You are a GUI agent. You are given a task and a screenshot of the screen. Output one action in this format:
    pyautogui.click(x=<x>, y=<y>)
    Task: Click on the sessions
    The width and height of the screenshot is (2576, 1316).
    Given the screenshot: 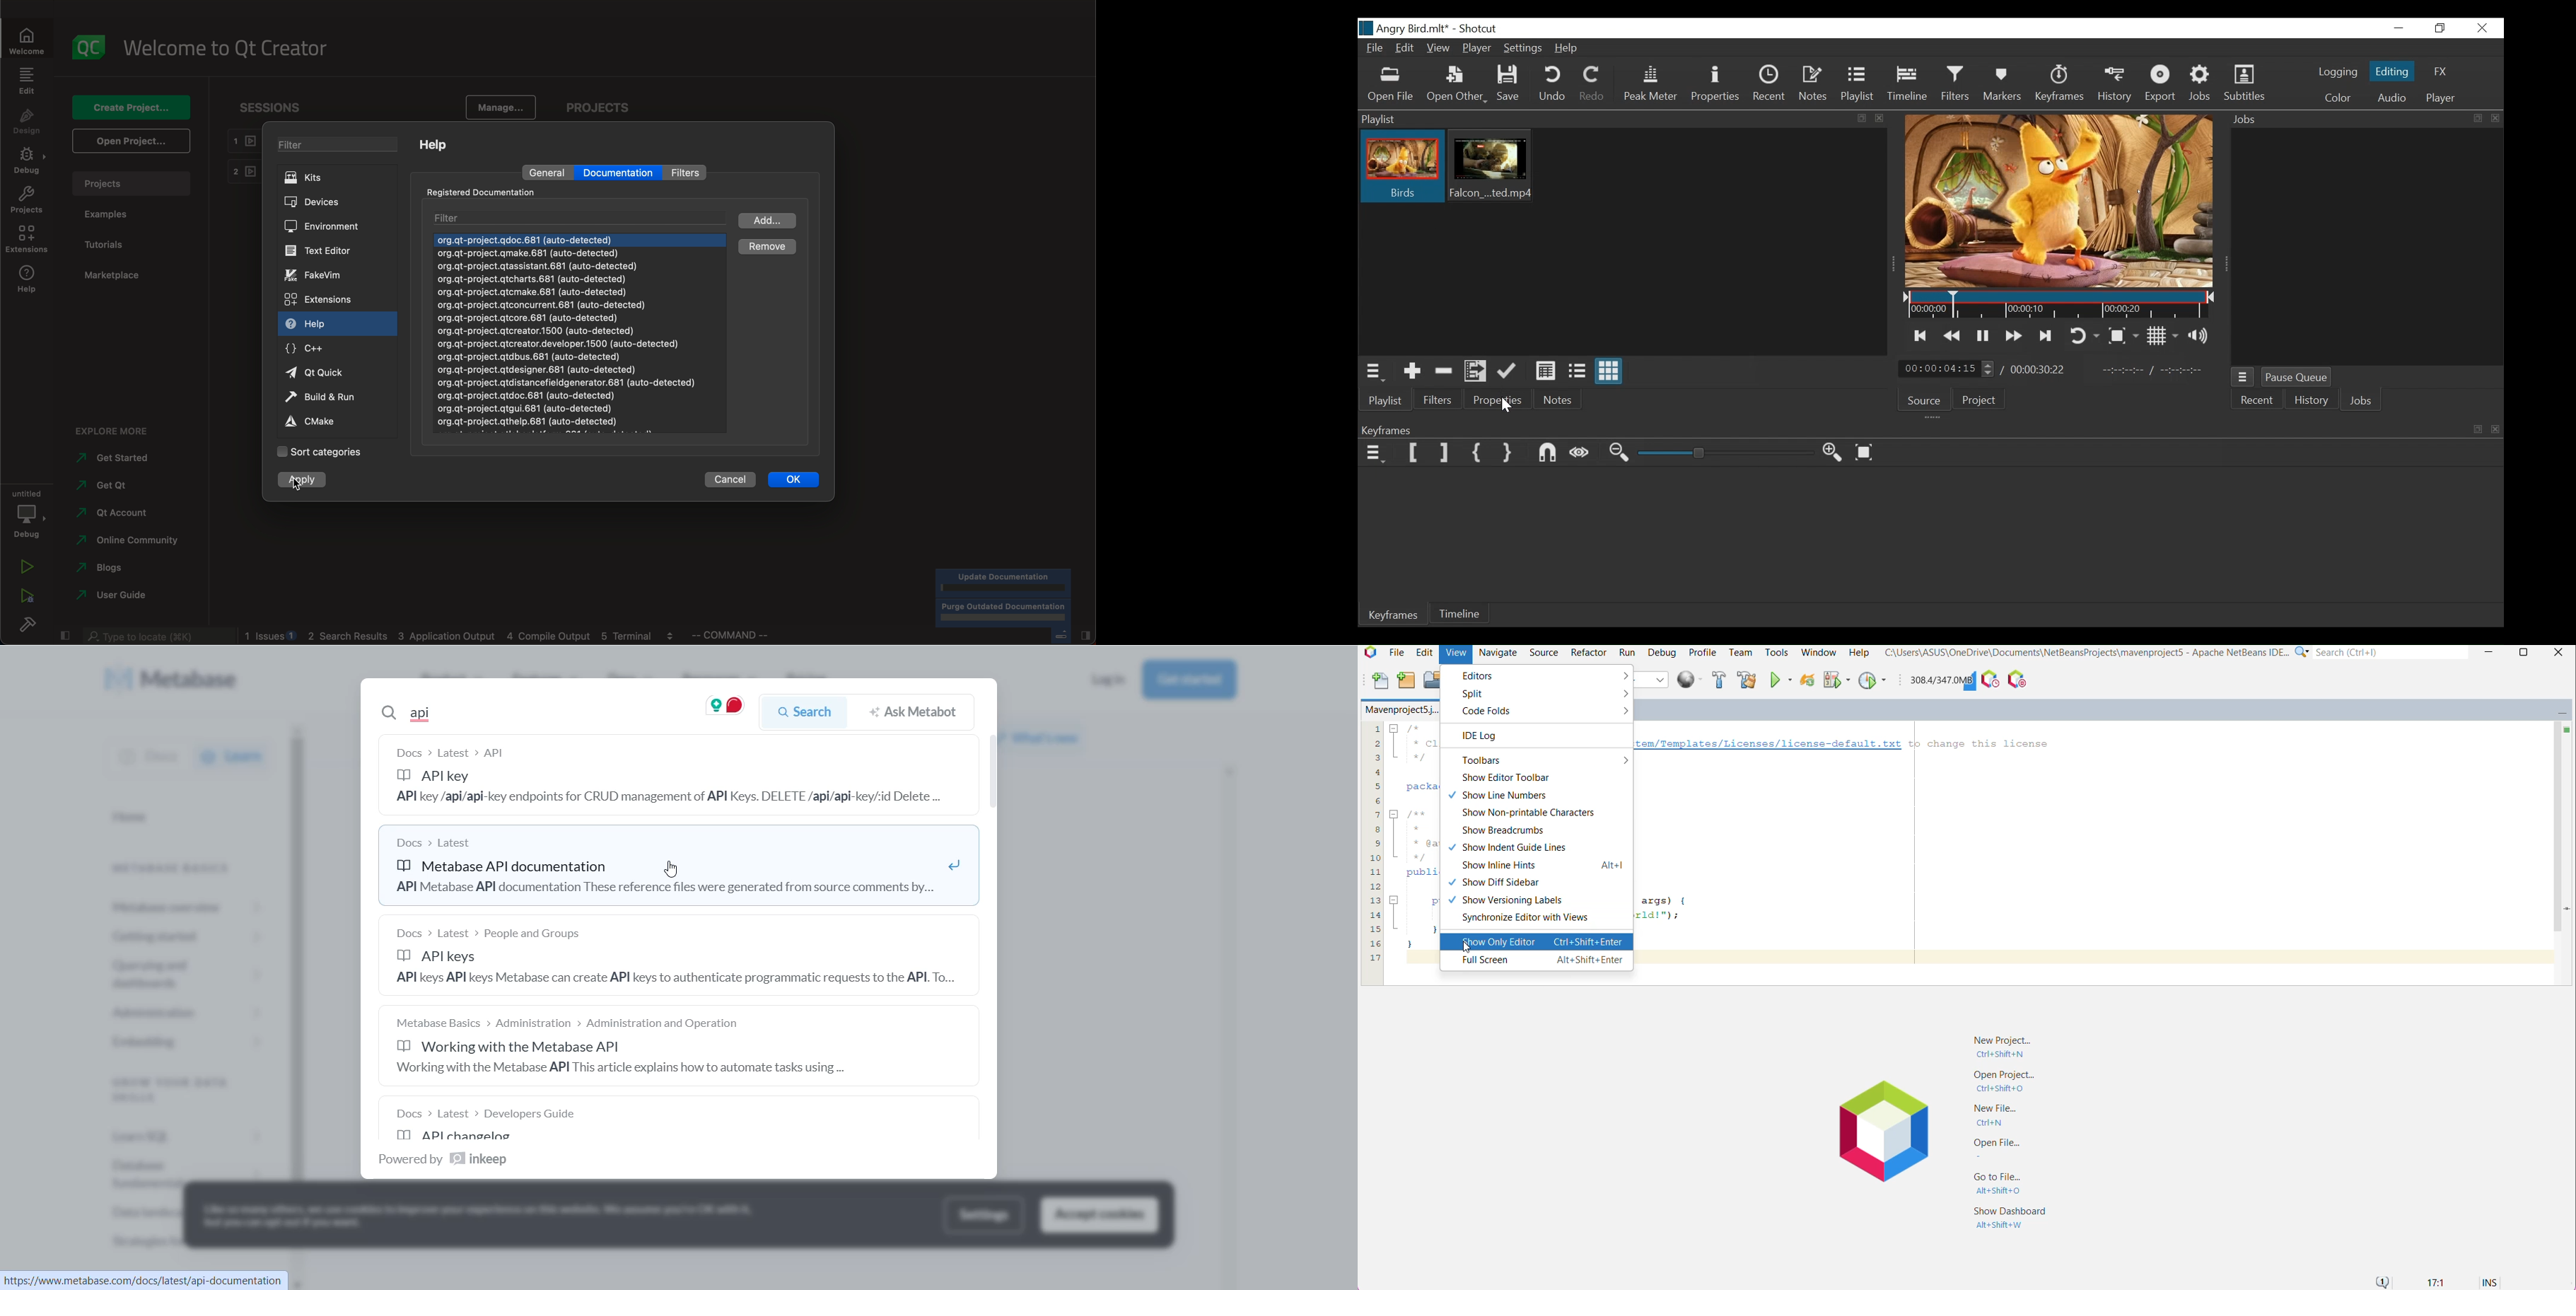 What is the action you would take?
    pyautogui.click(x=274, y=108)
    